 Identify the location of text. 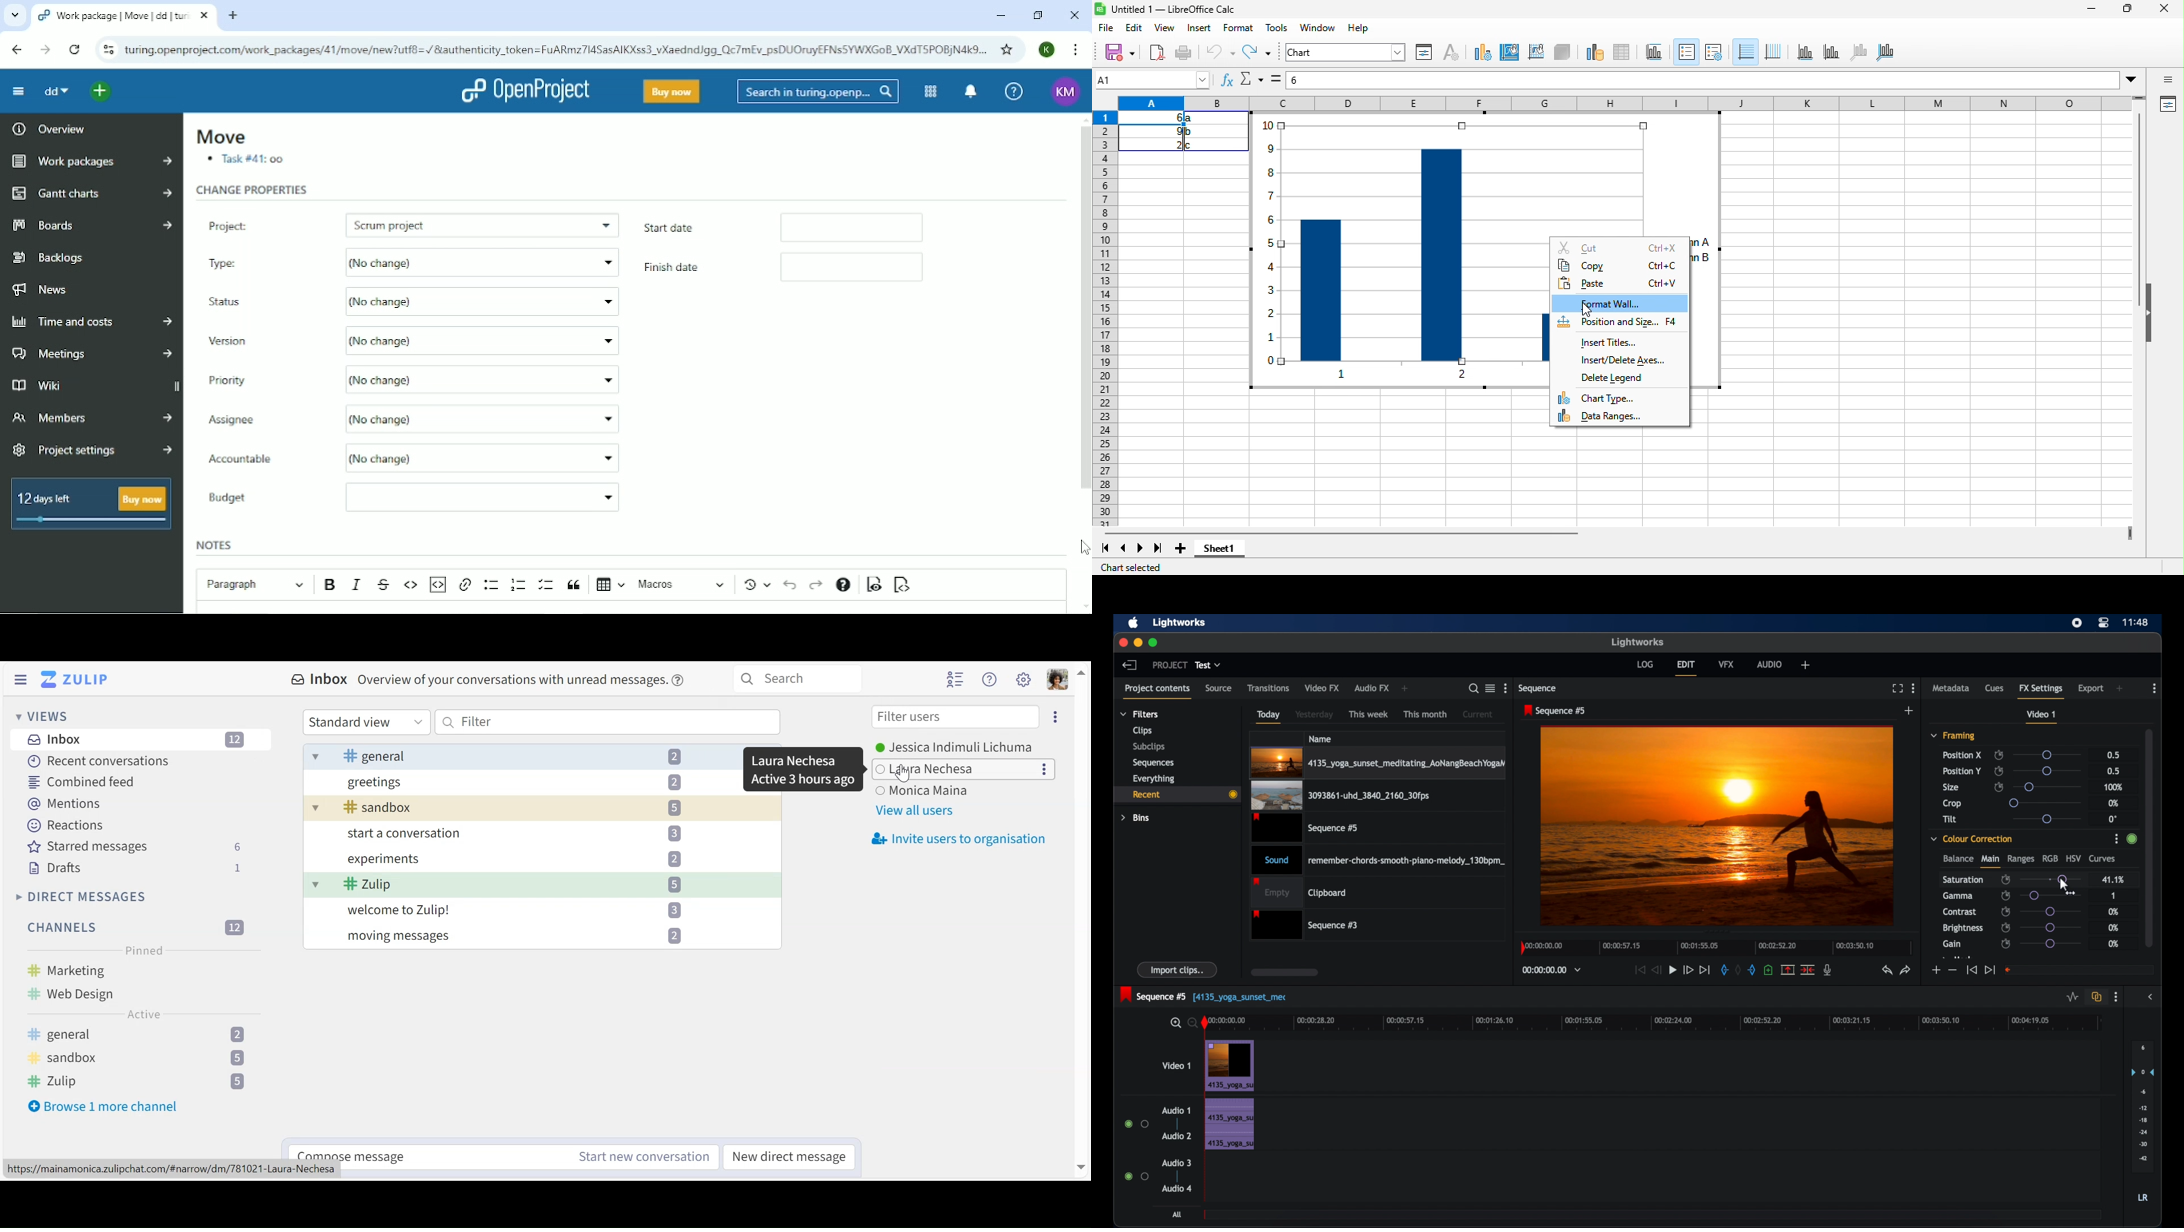
(1246, 998).